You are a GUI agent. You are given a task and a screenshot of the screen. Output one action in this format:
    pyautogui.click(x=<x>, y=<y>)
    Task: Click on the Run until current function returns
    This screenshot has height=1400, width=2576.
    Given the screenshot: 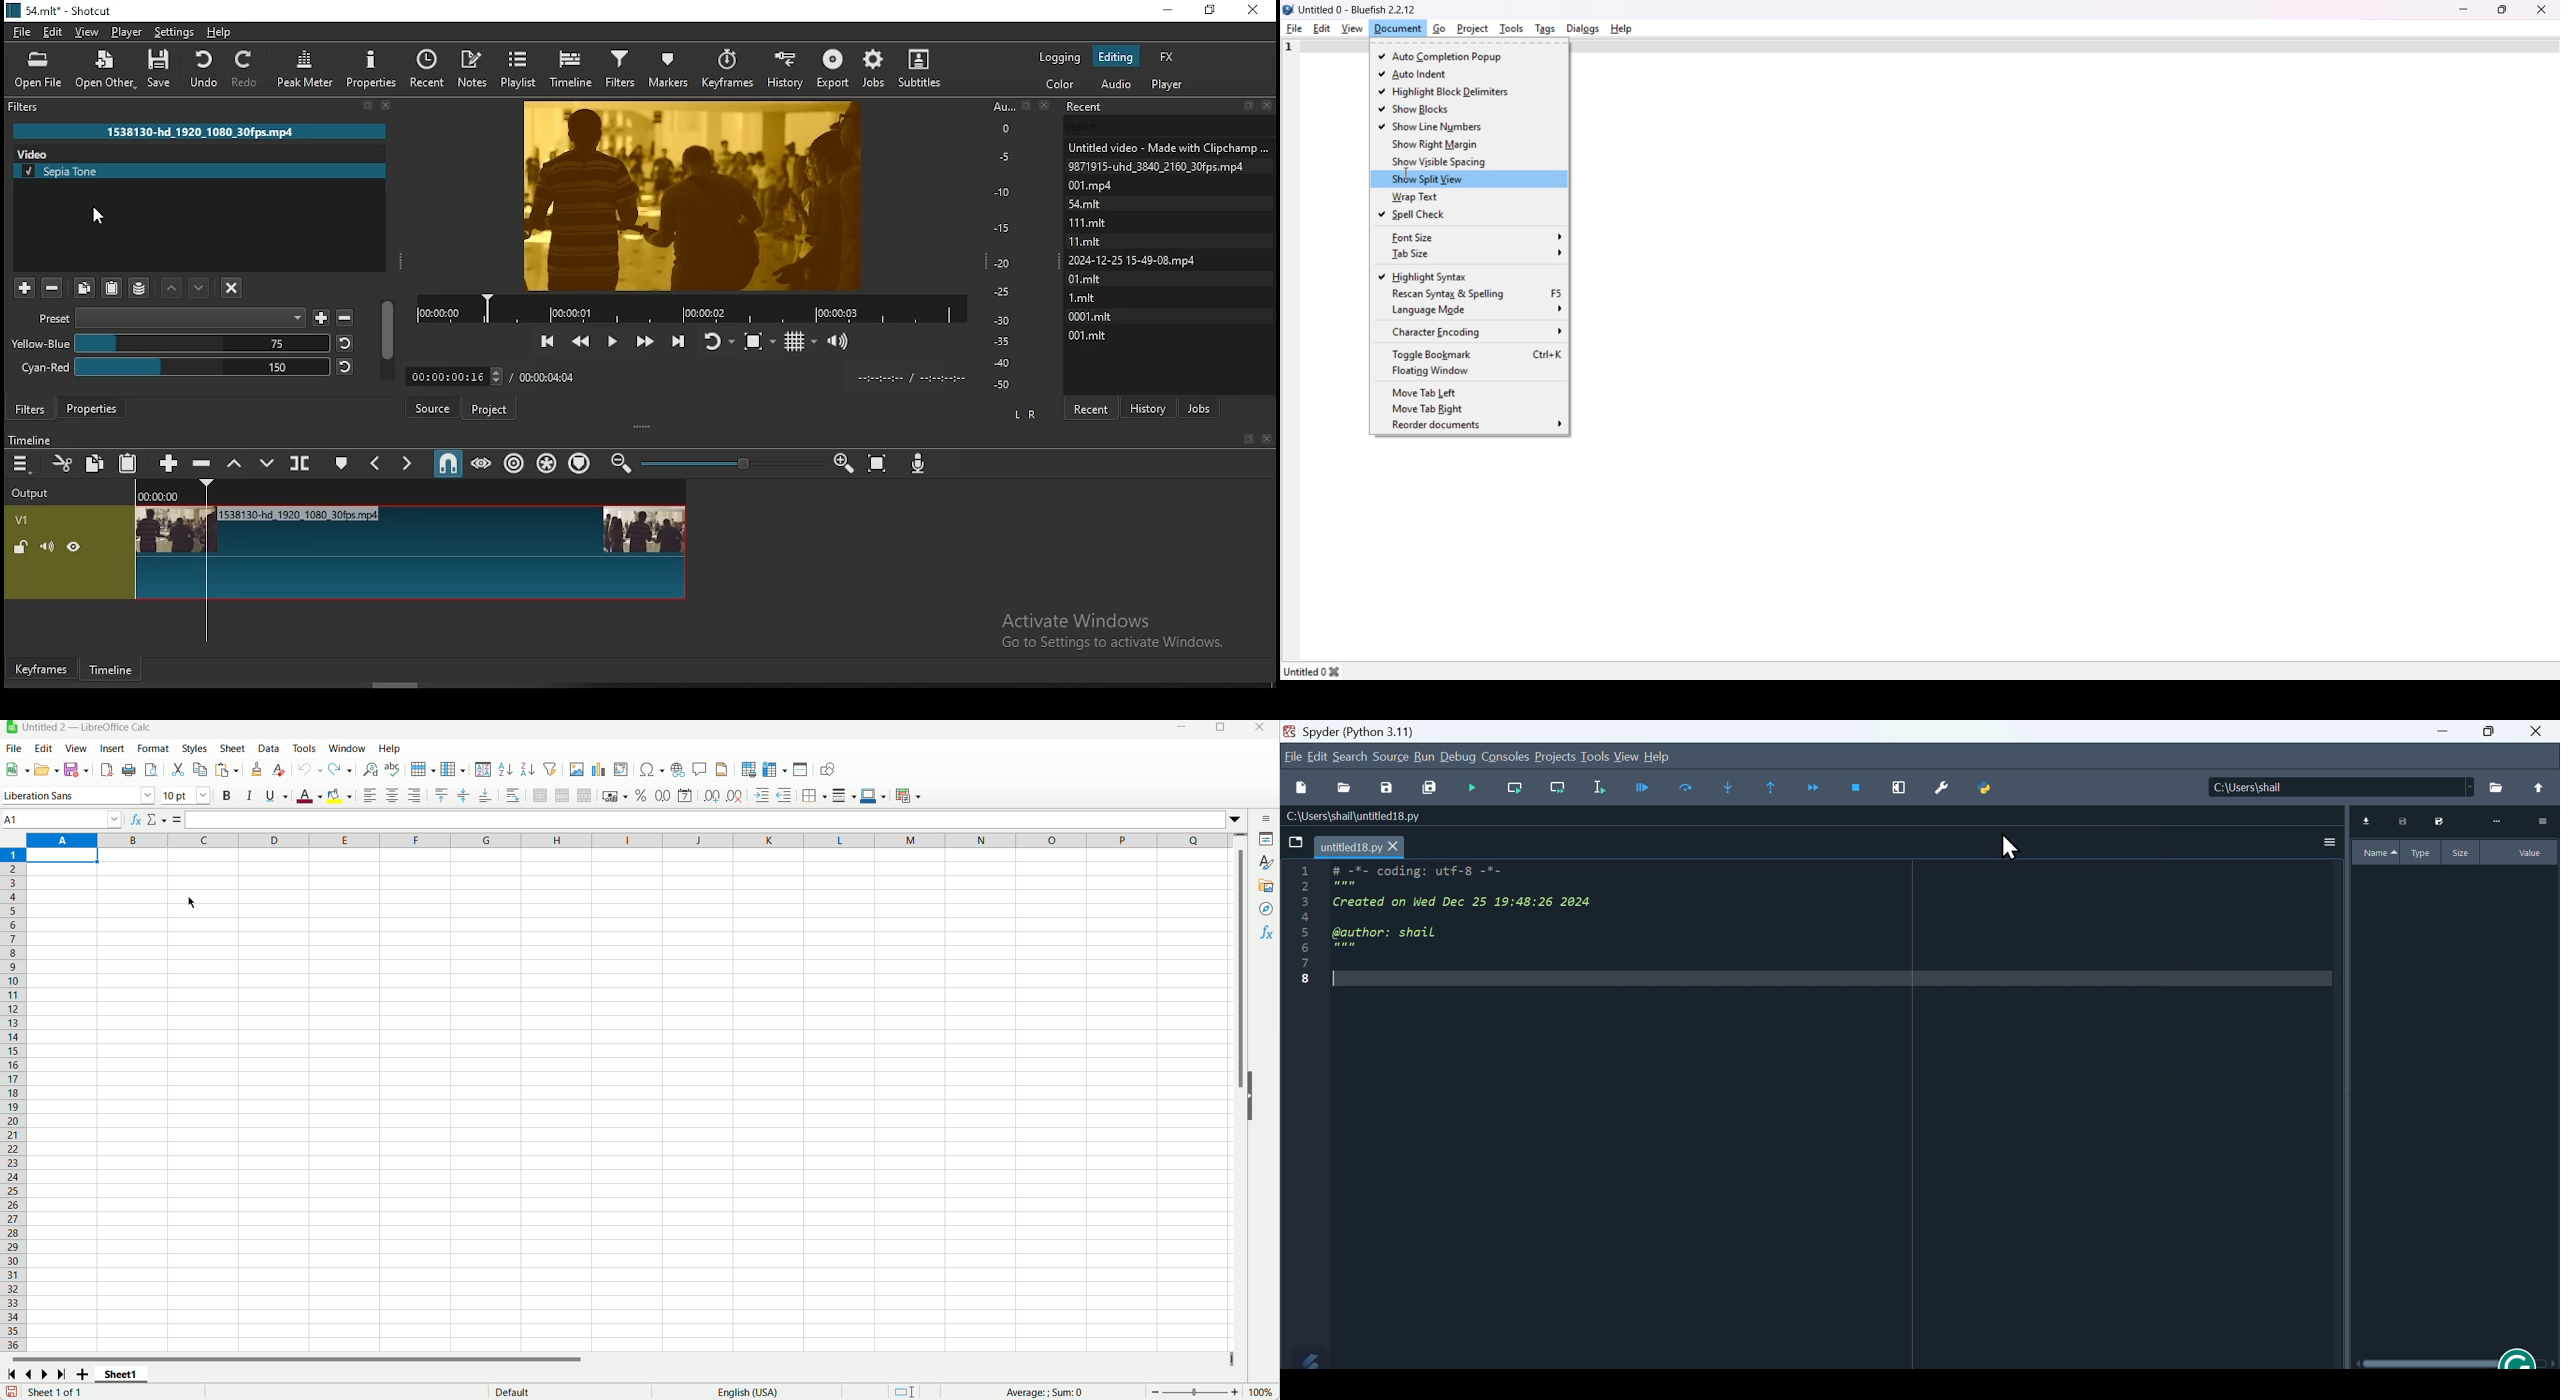 What is the action you would take?
    pyautogui.click(x=1770, y=787)
    